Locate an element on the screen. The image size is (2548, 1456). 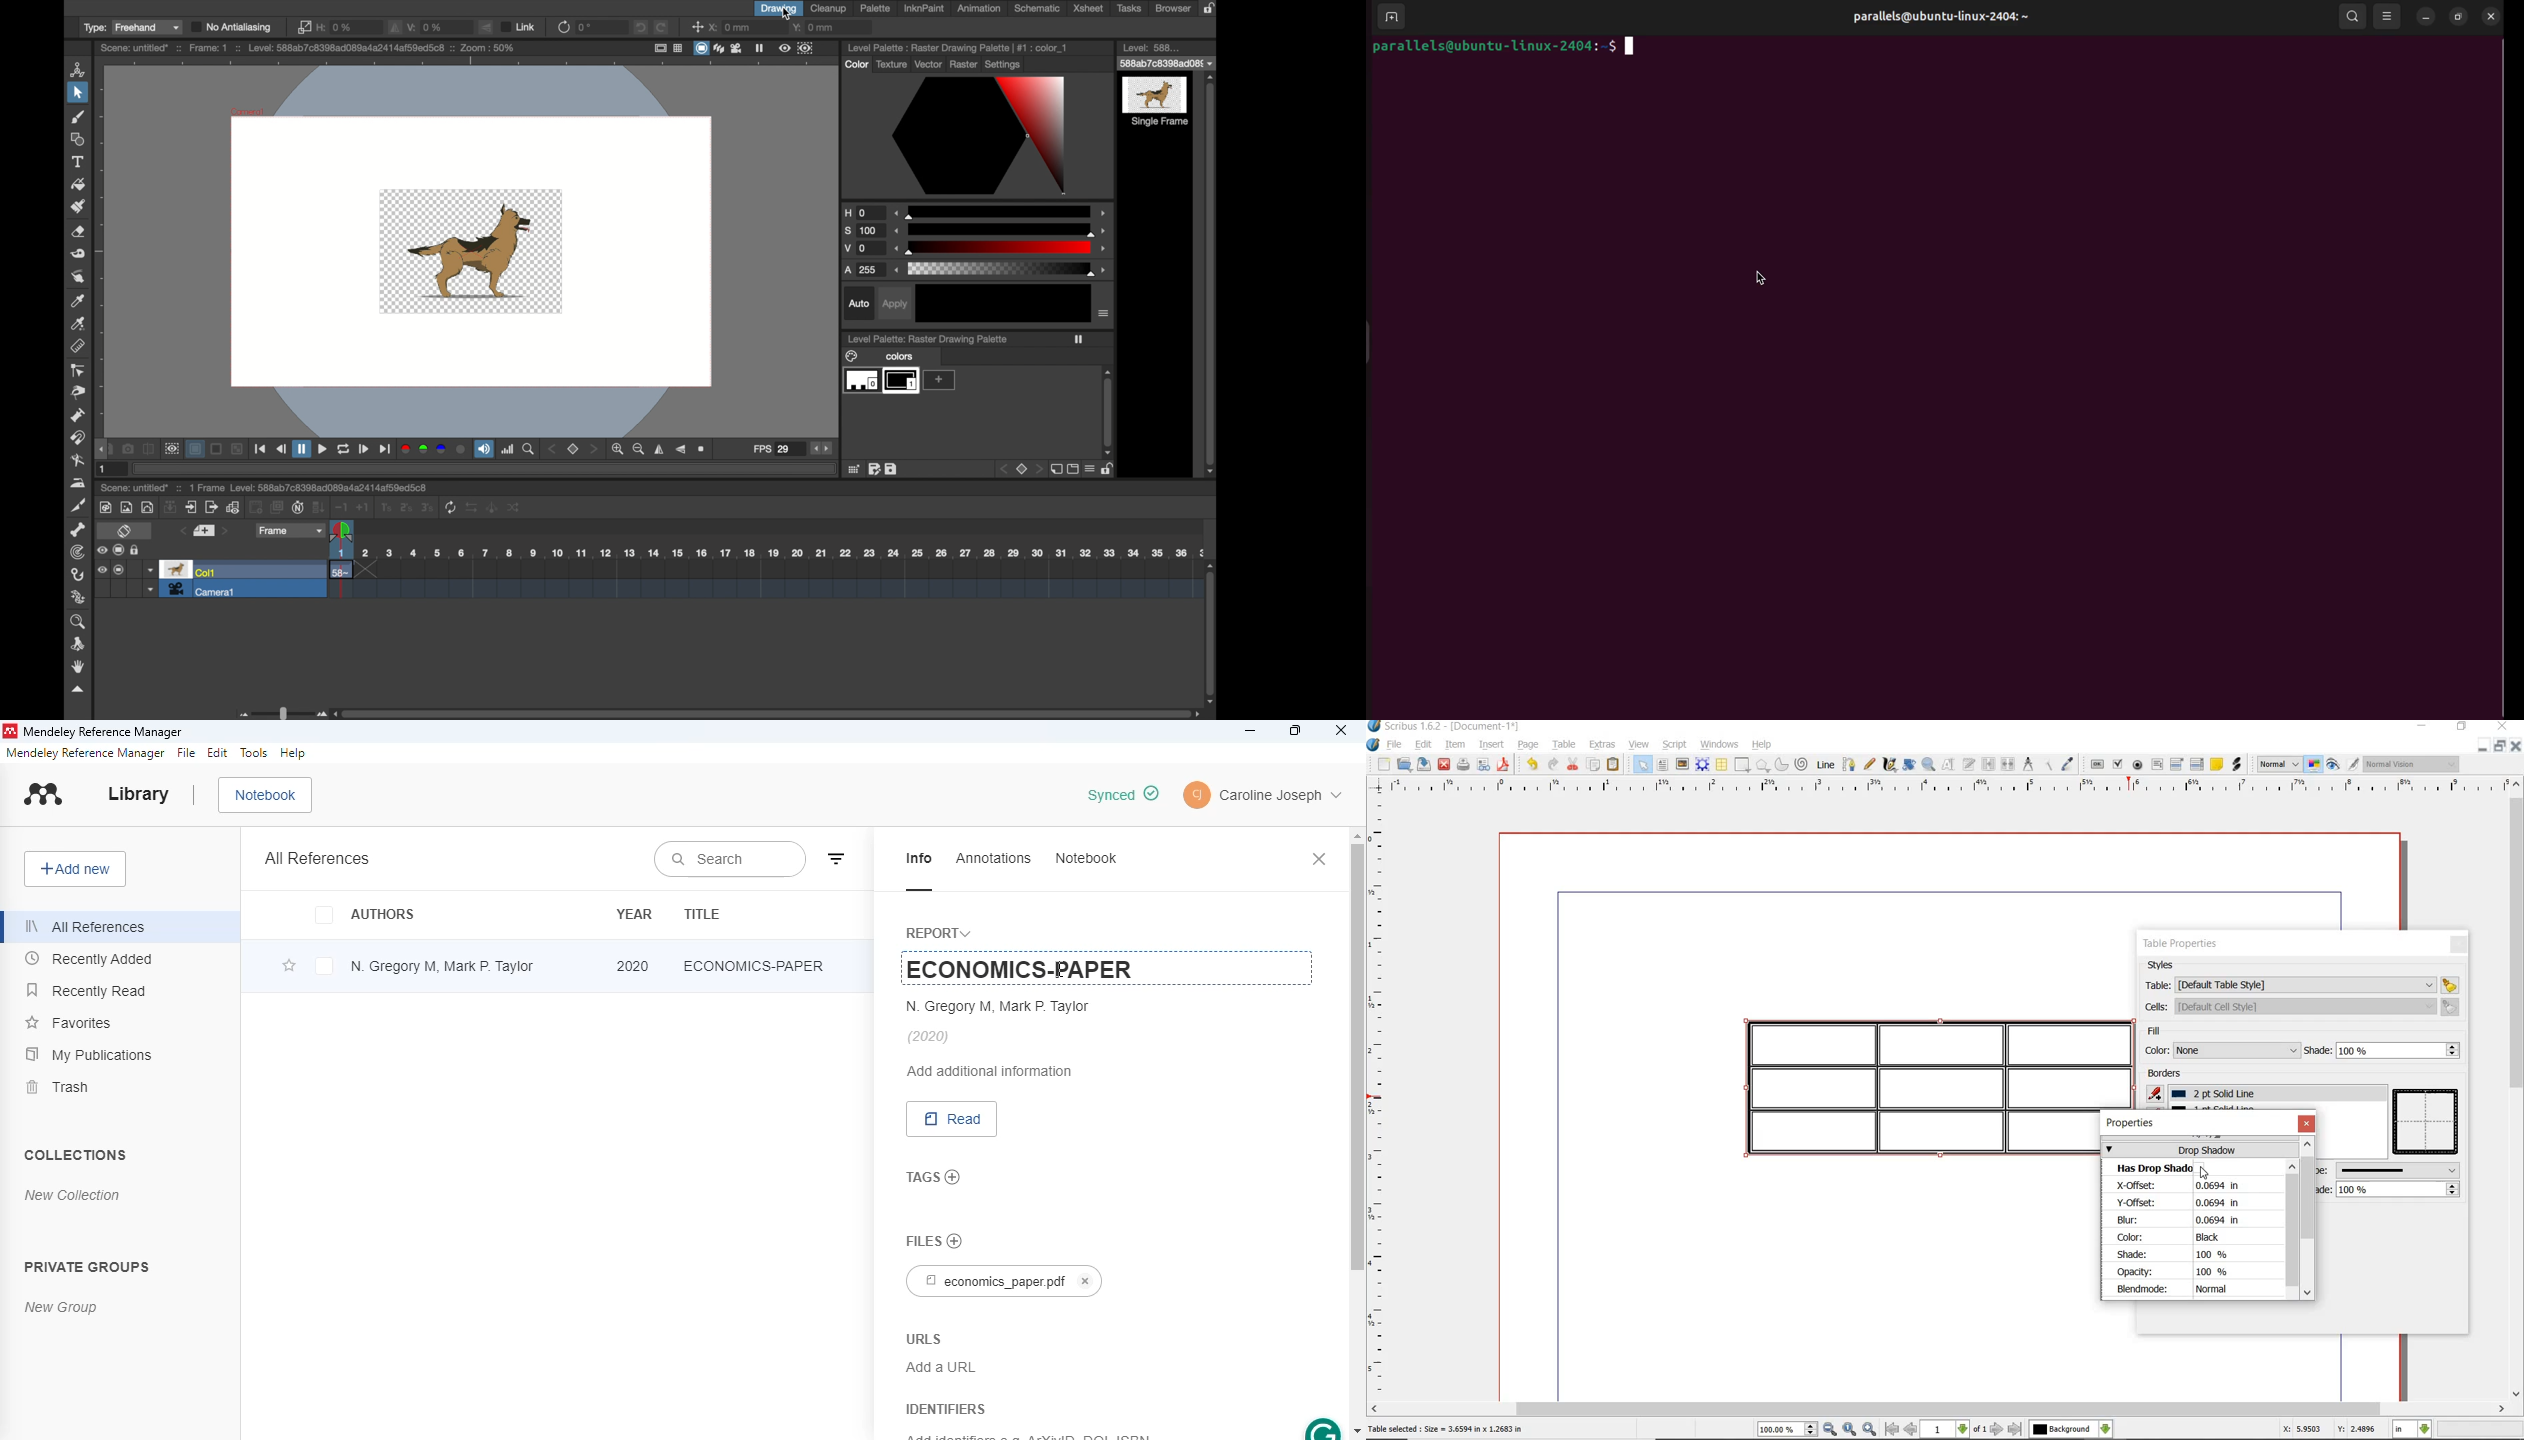
level is located at coordinates (1157, 94).